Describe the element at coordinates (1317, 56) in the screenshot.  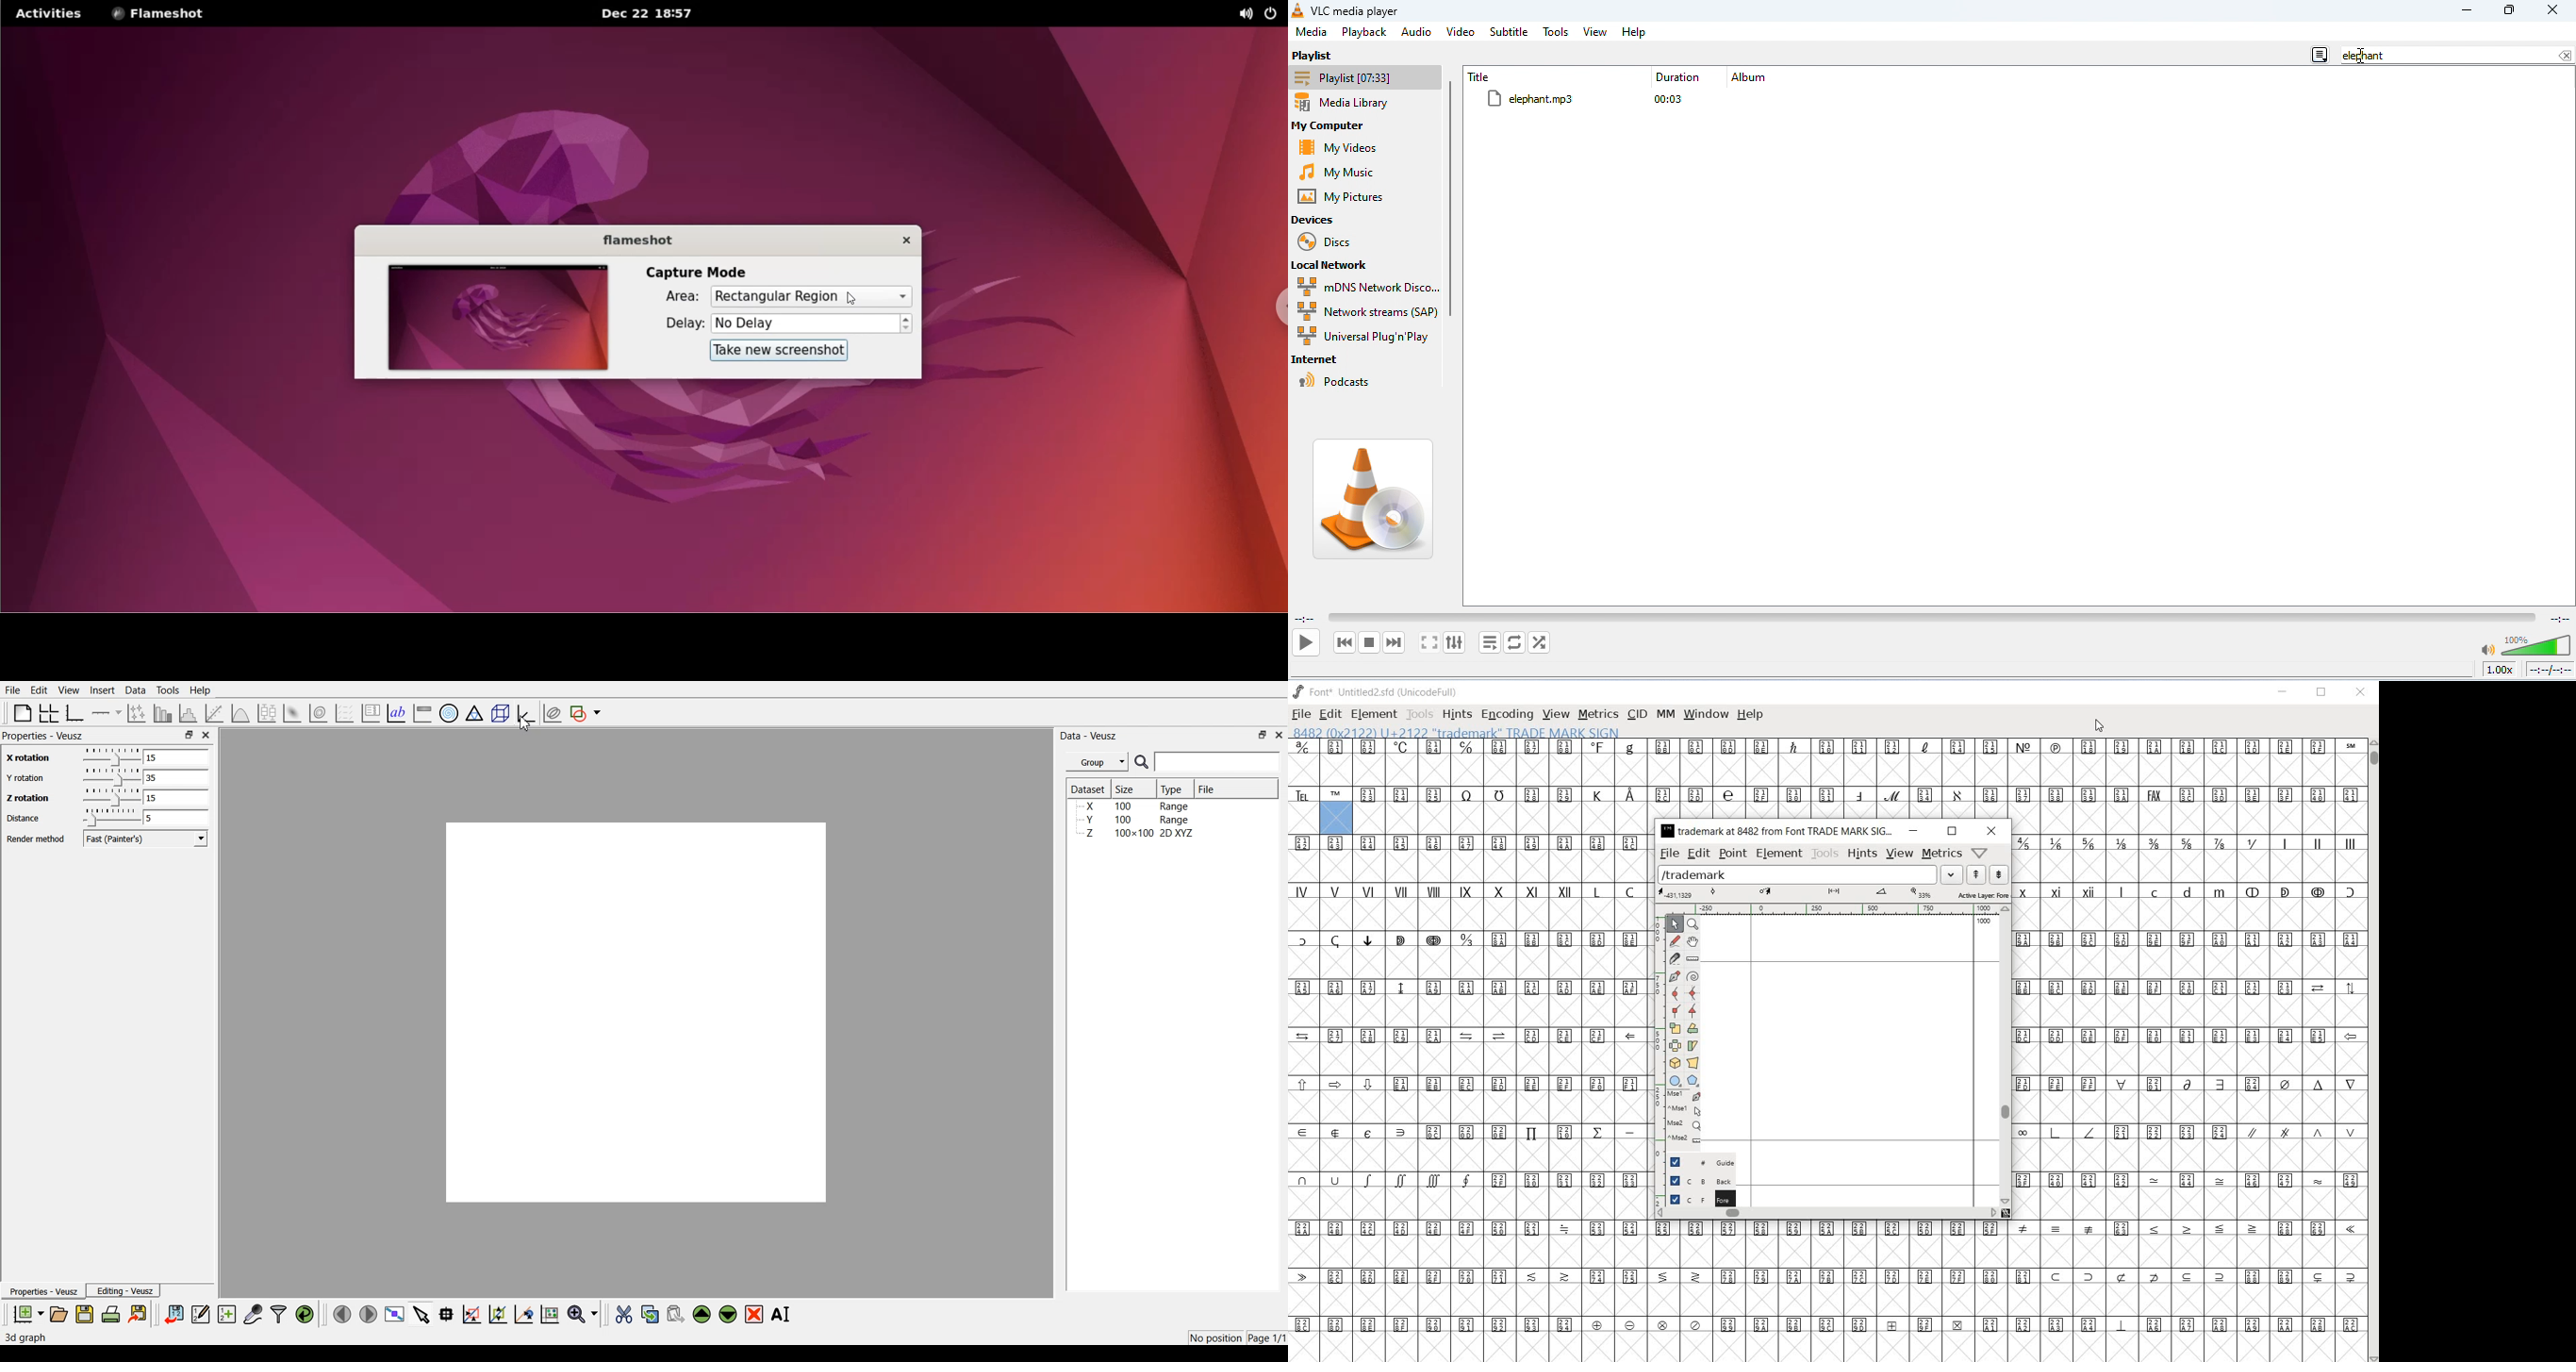
I see `playlist` at that location.